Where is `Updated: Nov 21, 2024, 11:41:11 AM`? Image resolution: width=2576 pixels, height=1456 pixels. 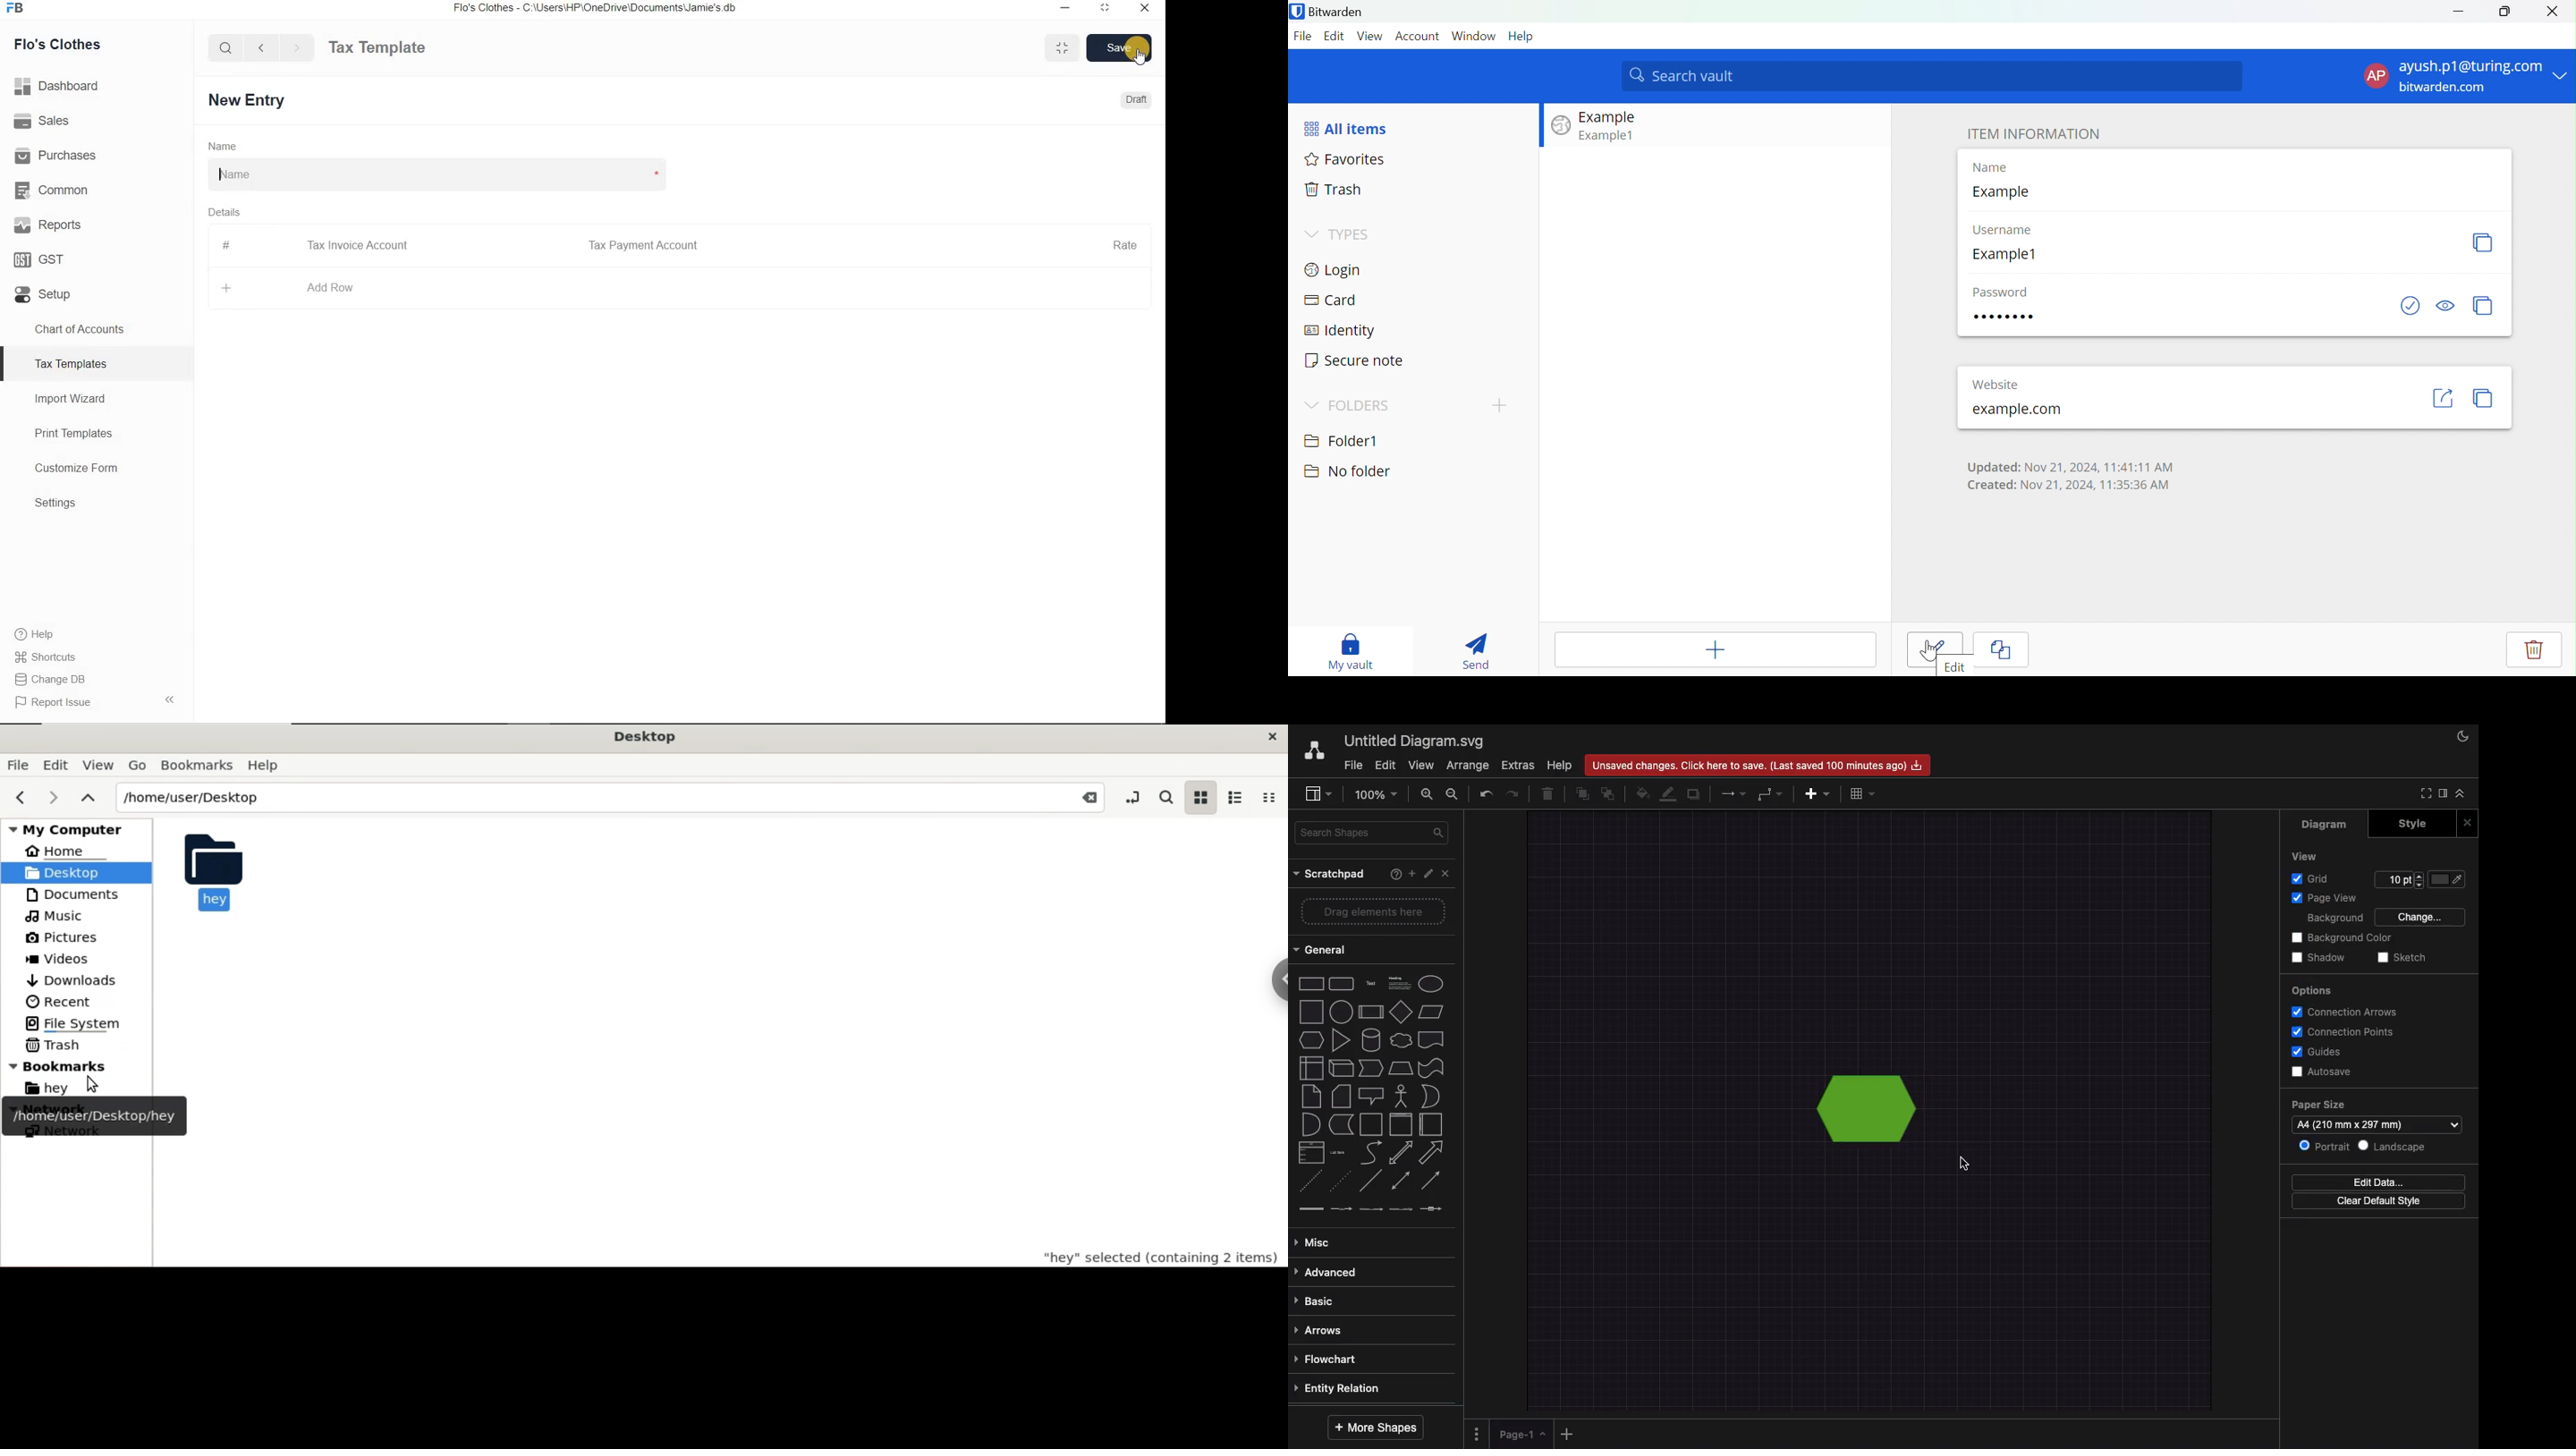
Updated: Nov 21, 2024, 11:41:11 AM is located at coordinates (2072, 469).